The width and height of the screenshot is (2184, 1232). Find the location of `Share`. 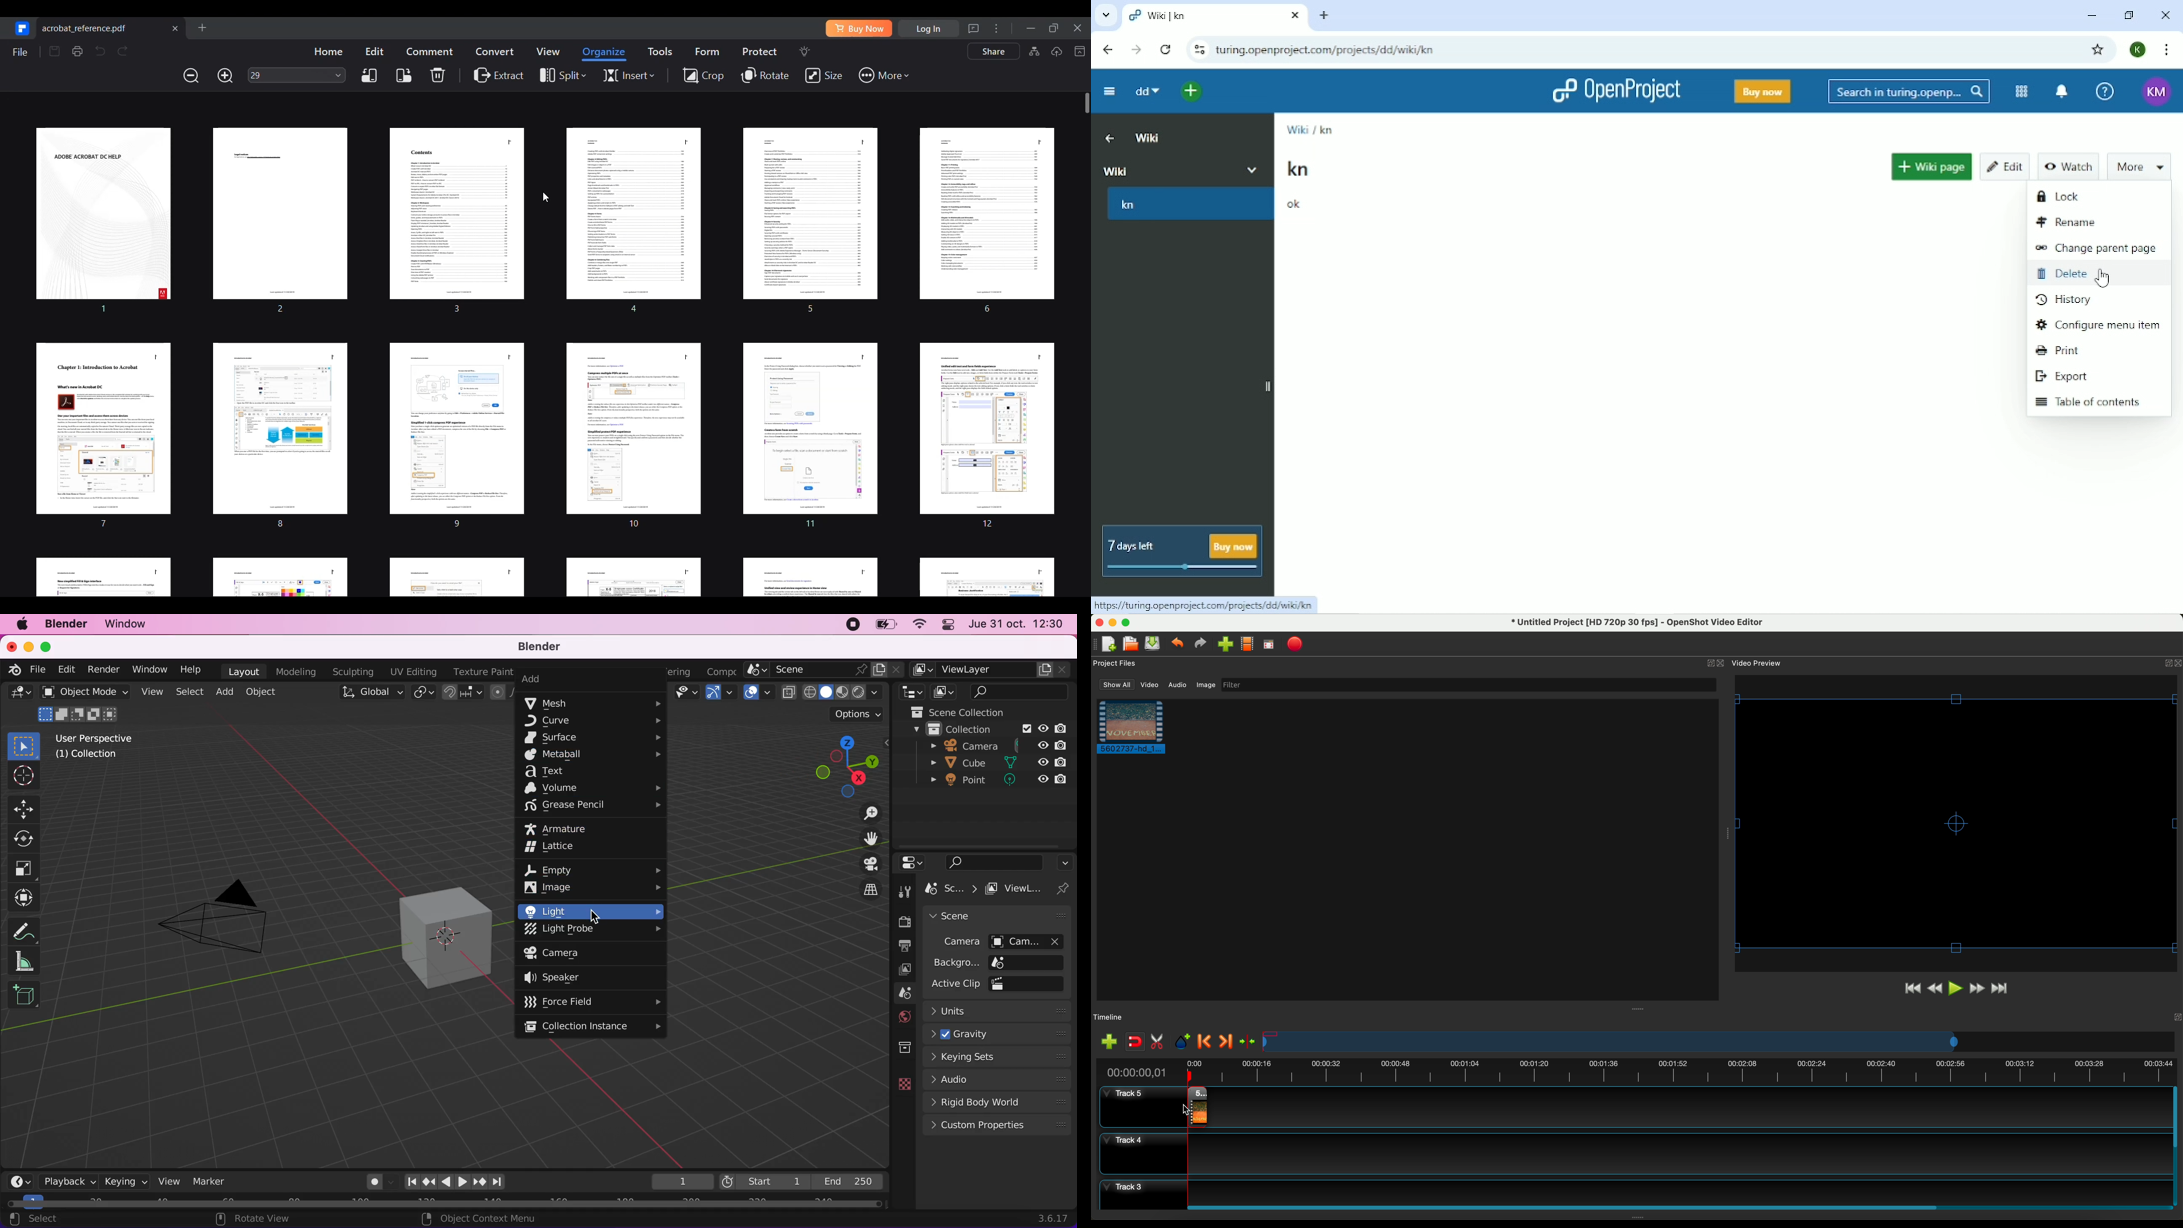

Share is located at coordinates (994, 51).